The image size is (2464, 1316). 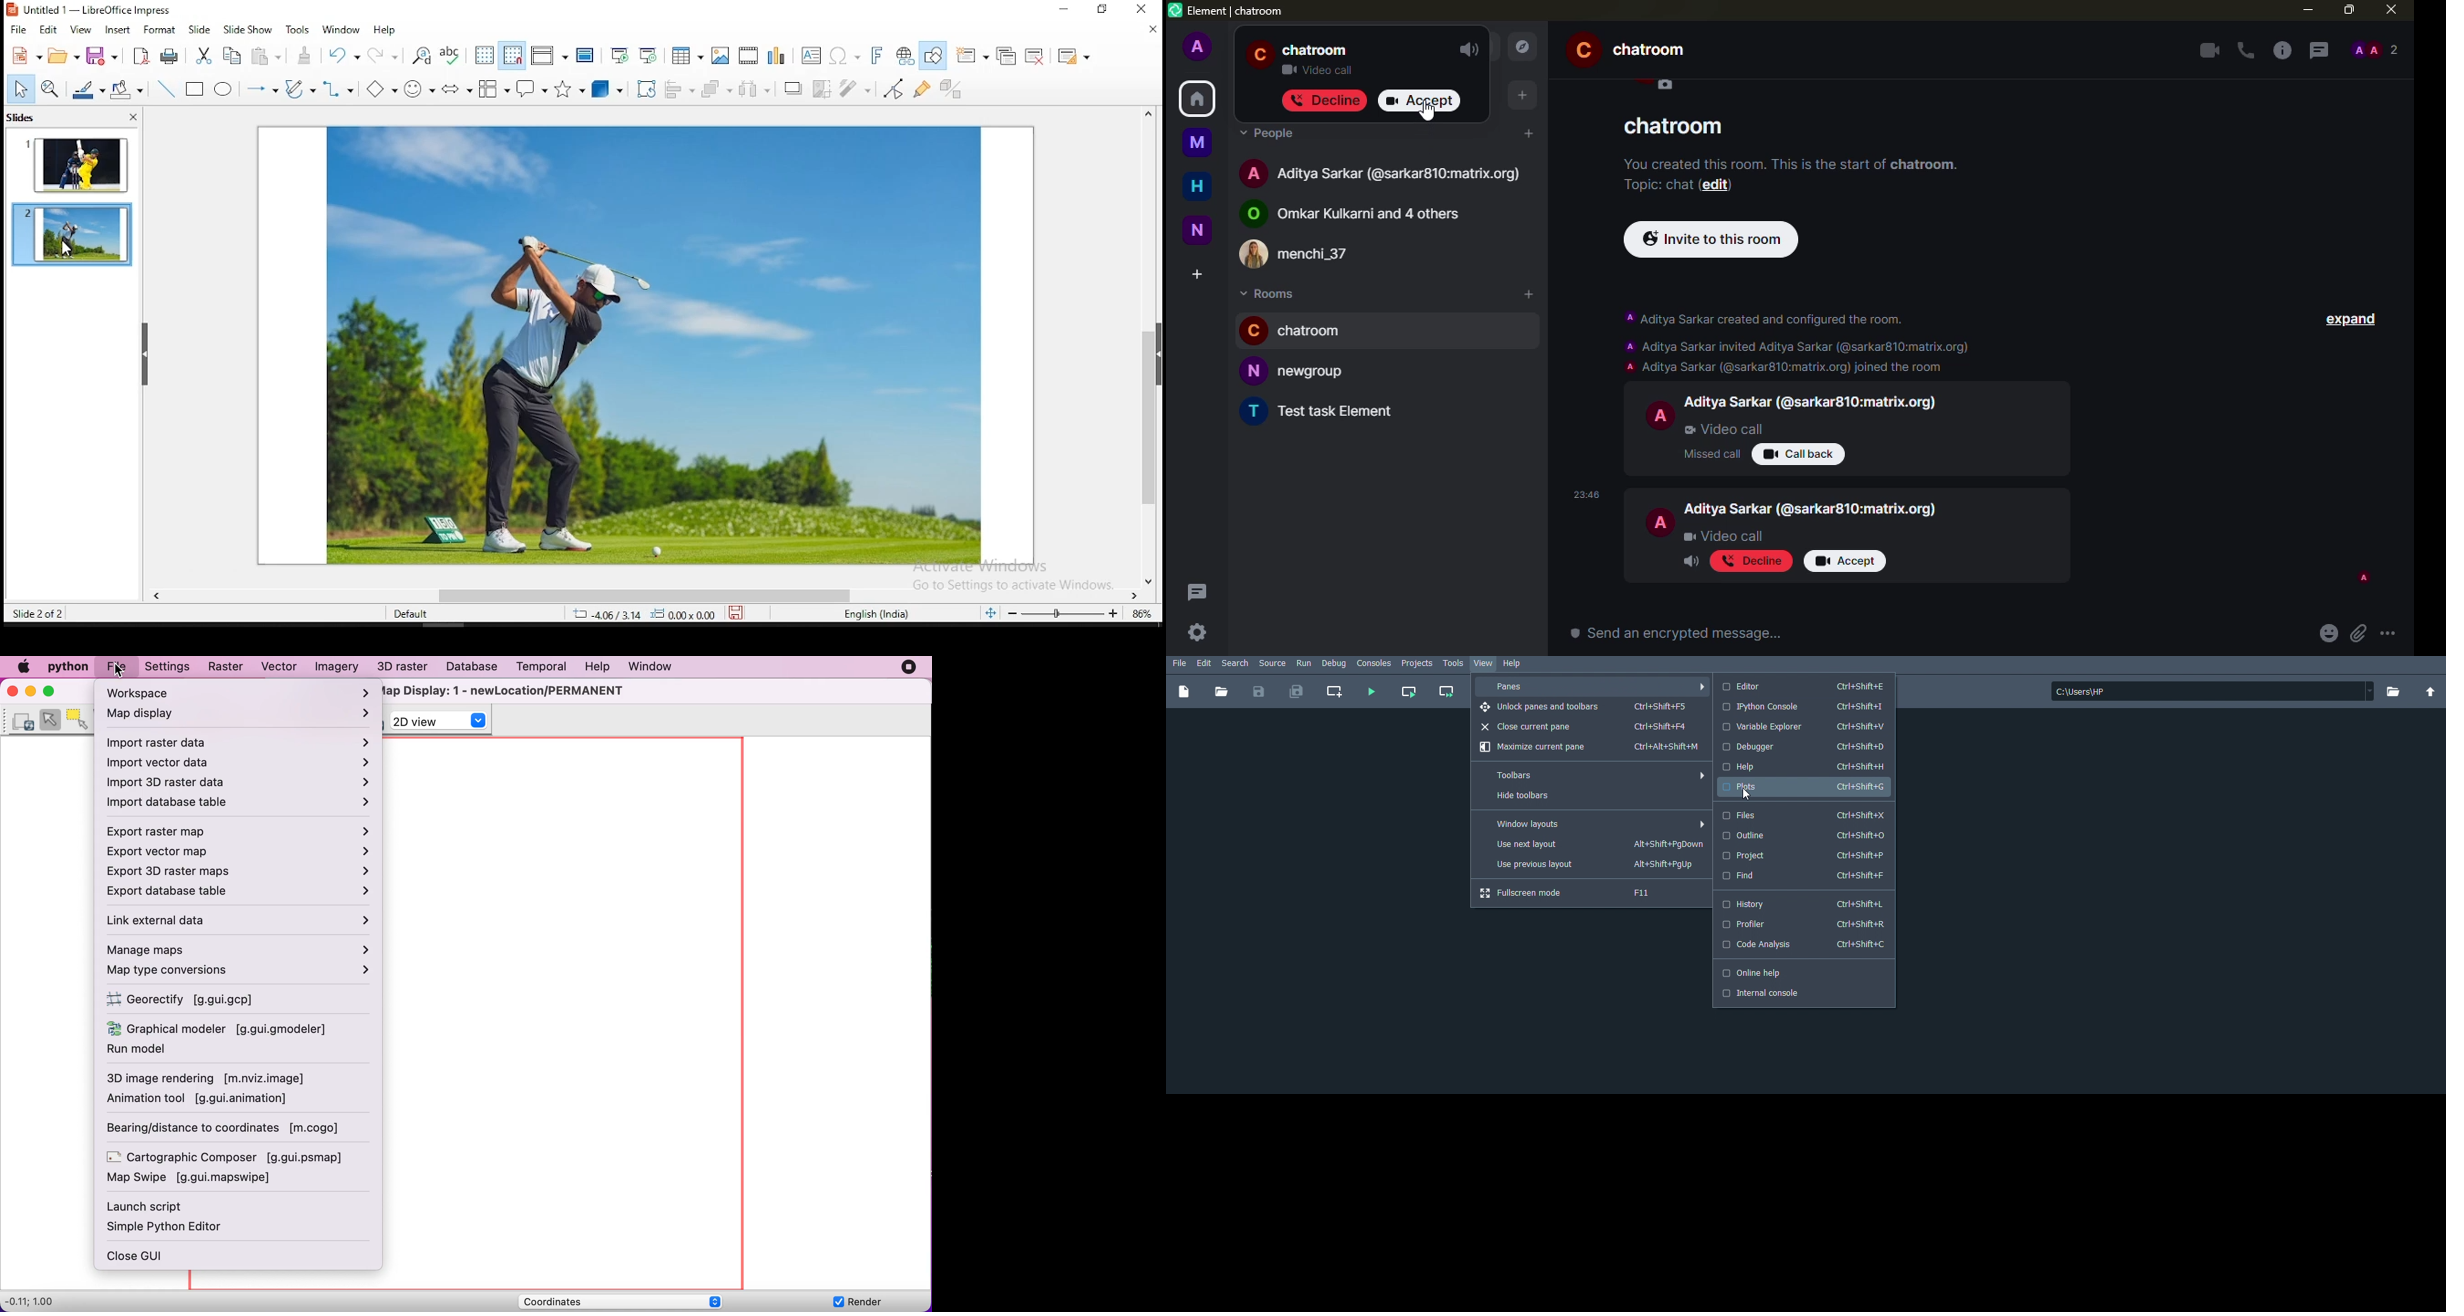 What do you see at coordinates (1804, 945) in the screenshot?
I see `Code Analysis` at bounding box center [1804, 945].